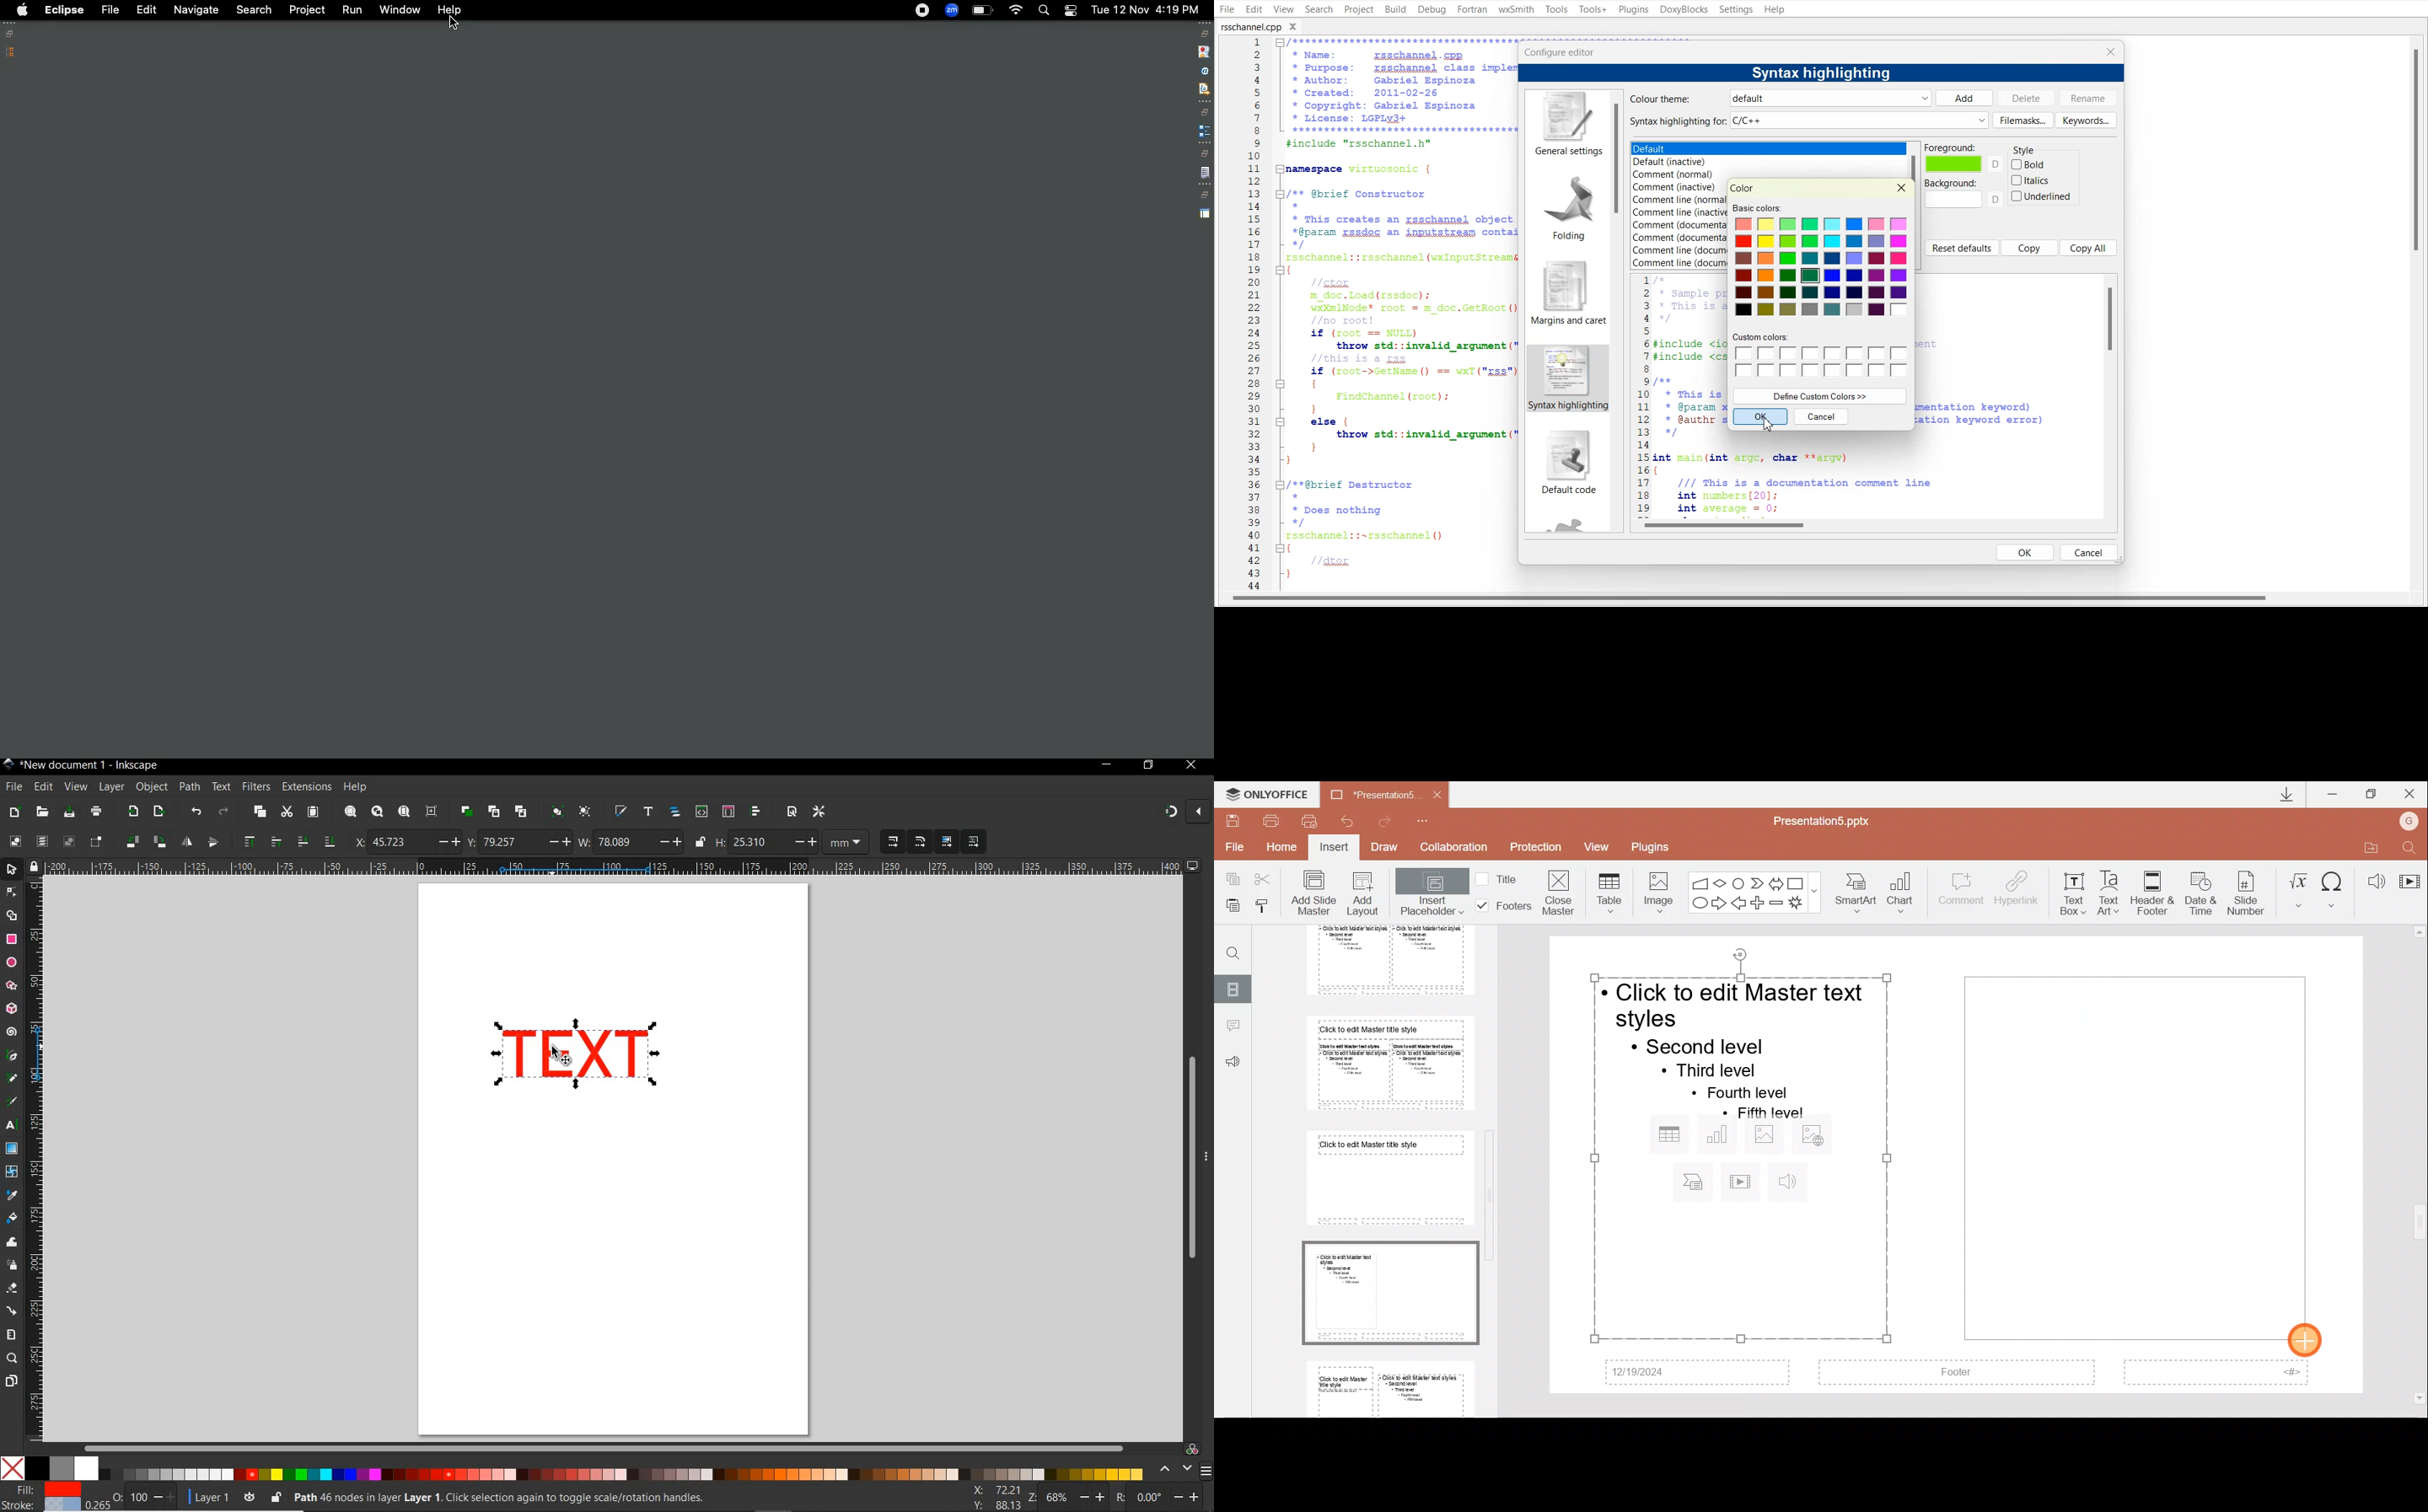 This screenshot has width=2436, height=1512. What do you see at coordinates (947, 842) in the screenshot?
I see `MOVE GRADIENTS` at bounding box center [947, 842].